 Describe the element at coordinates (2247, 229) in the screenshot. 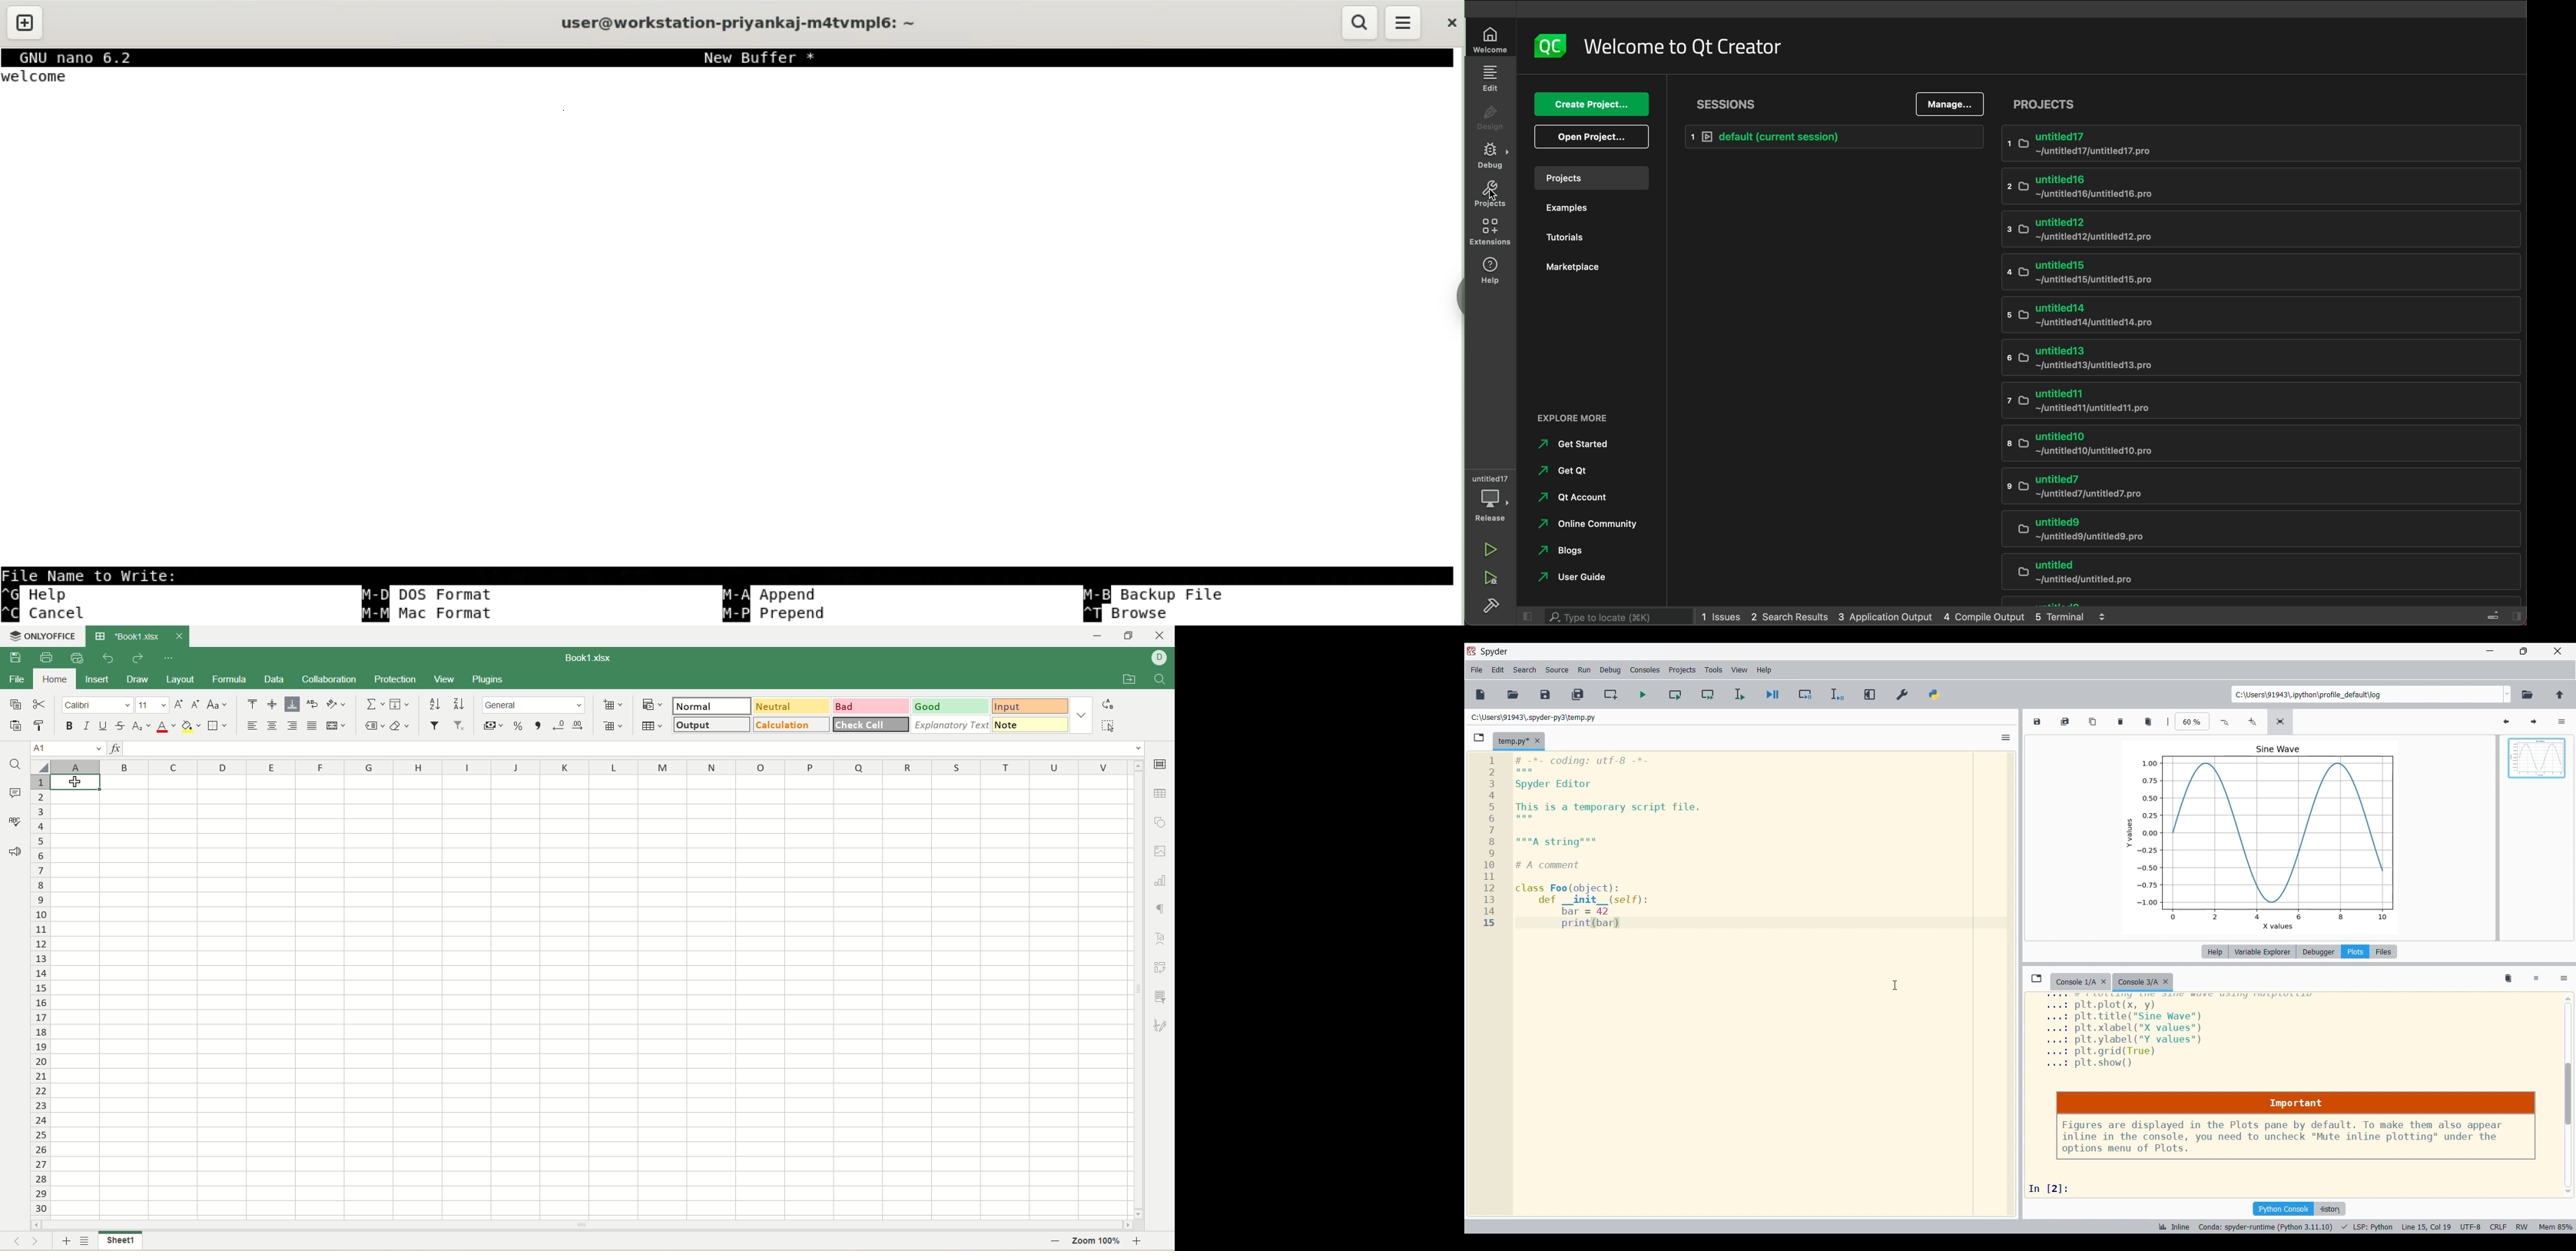

I see `untitled12` at that location.